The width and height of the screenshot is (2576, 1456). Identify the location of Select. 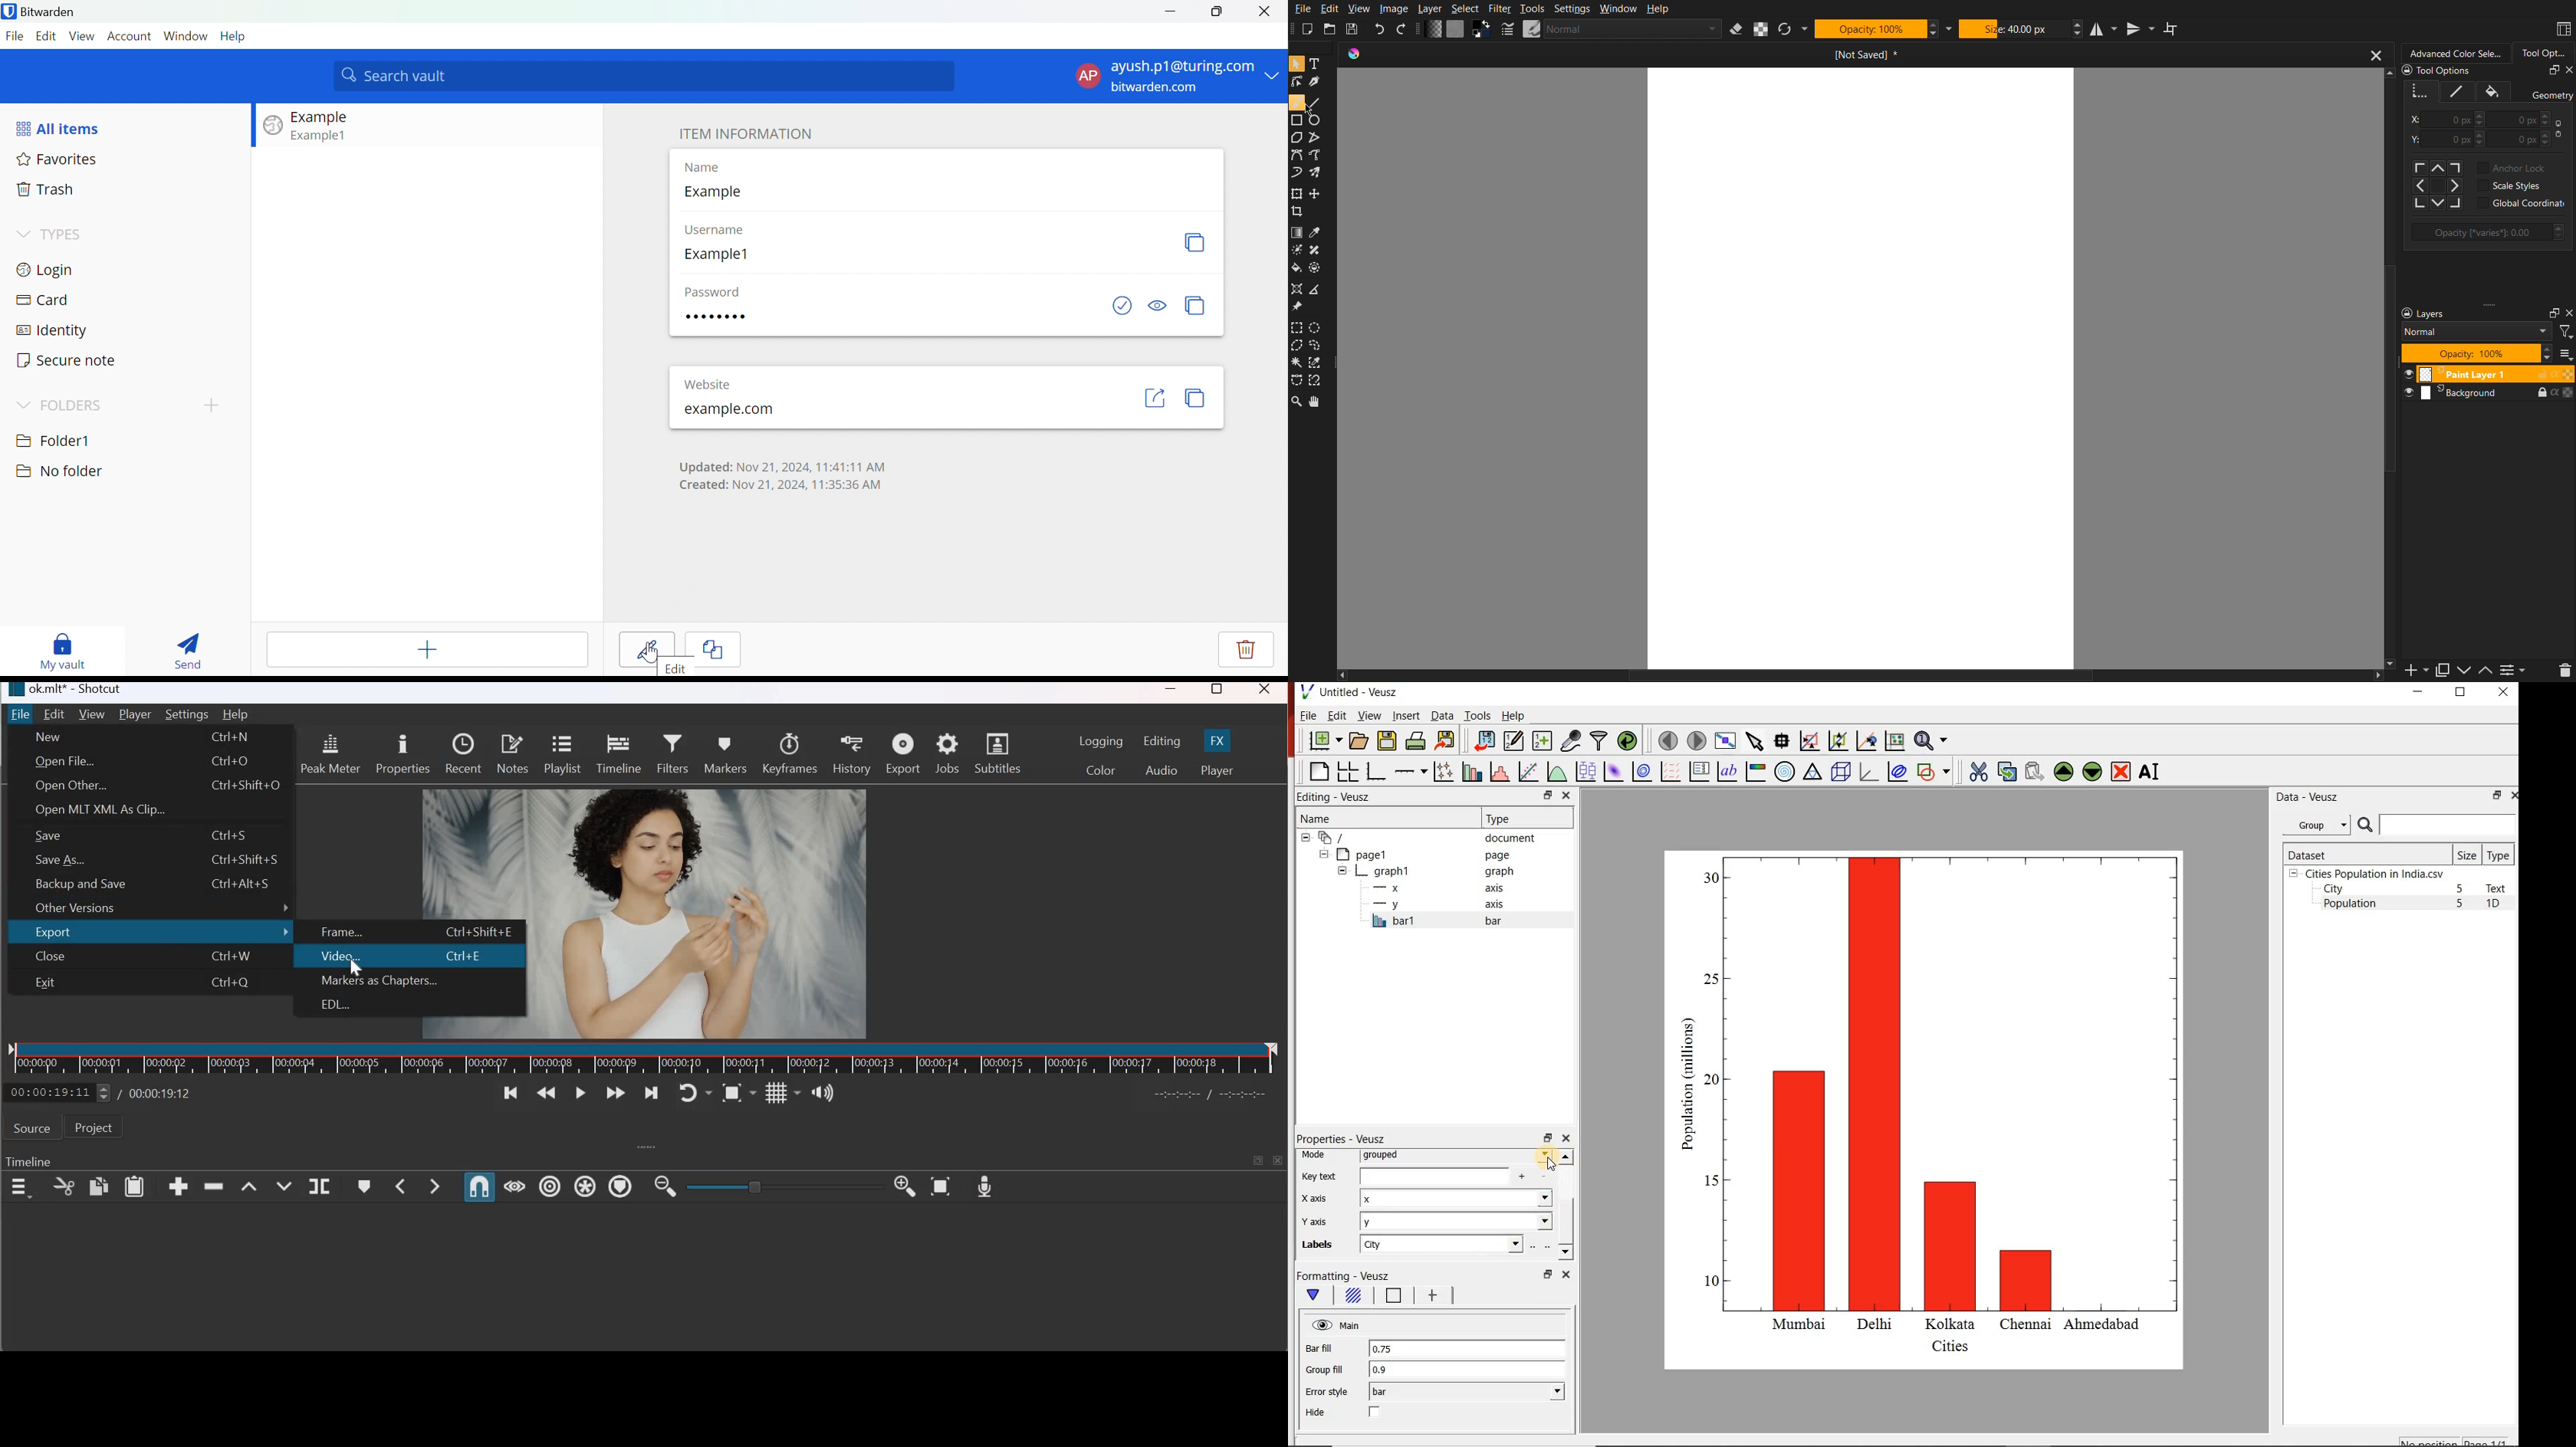
(1466, 9).